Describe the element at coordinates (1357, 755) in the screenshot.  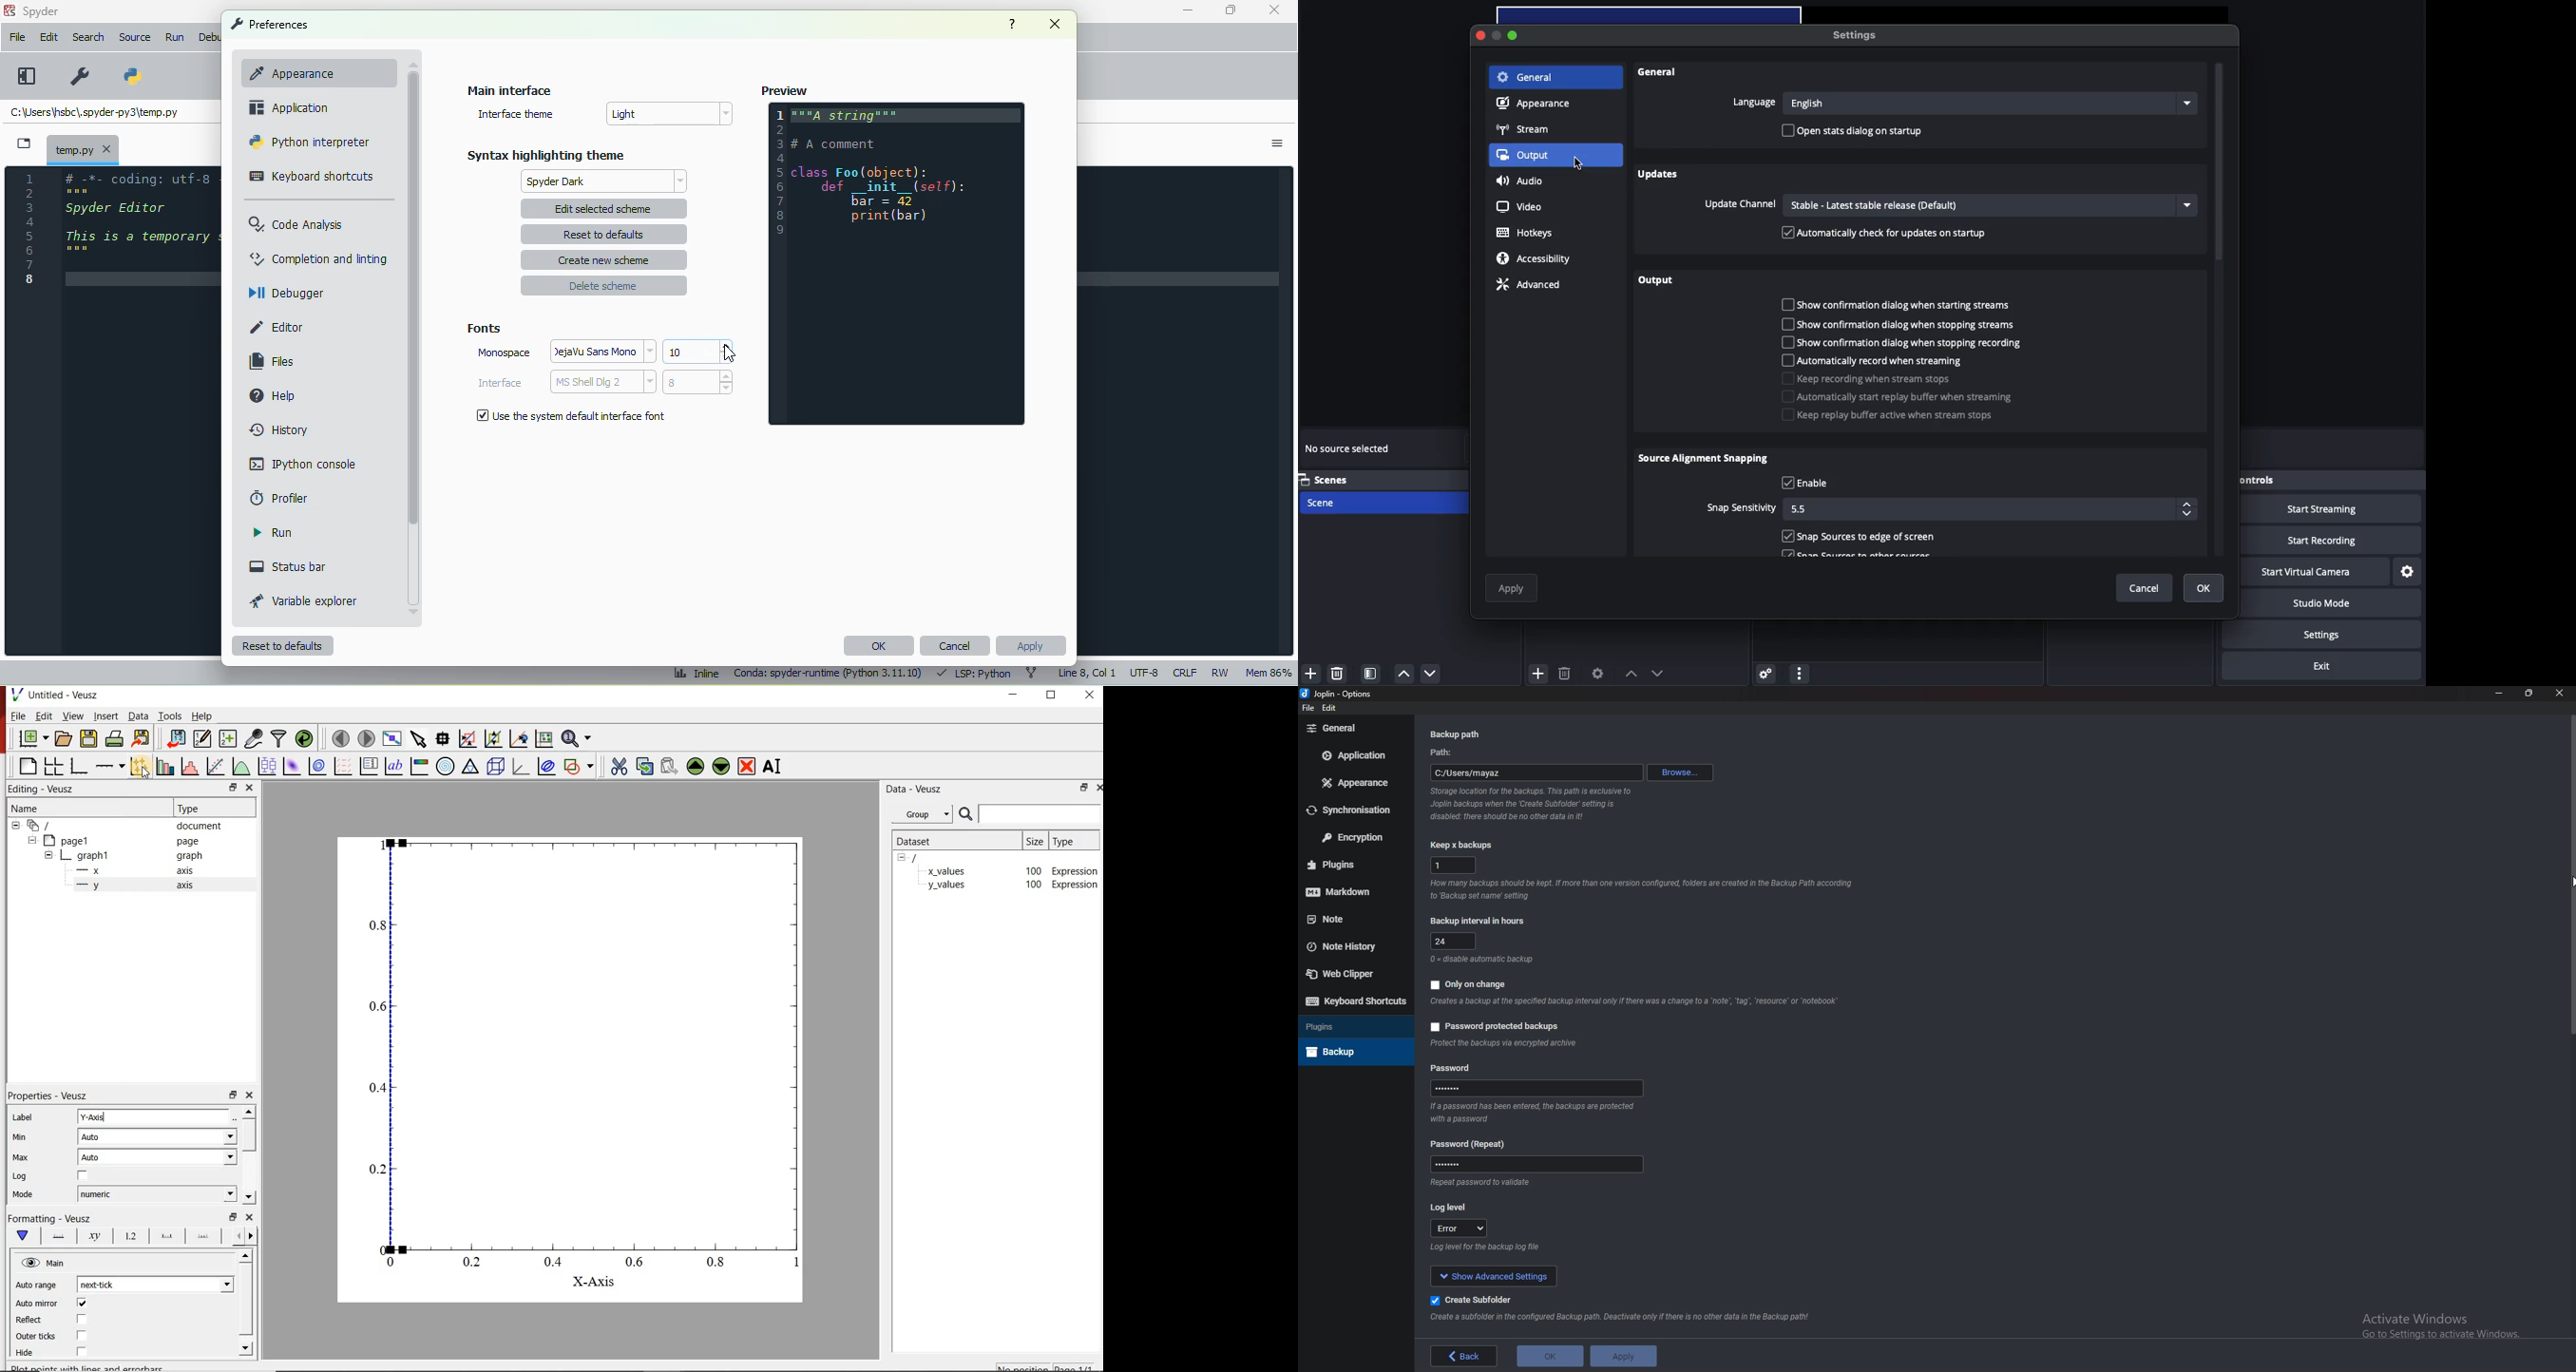
I see `Application` at that location.